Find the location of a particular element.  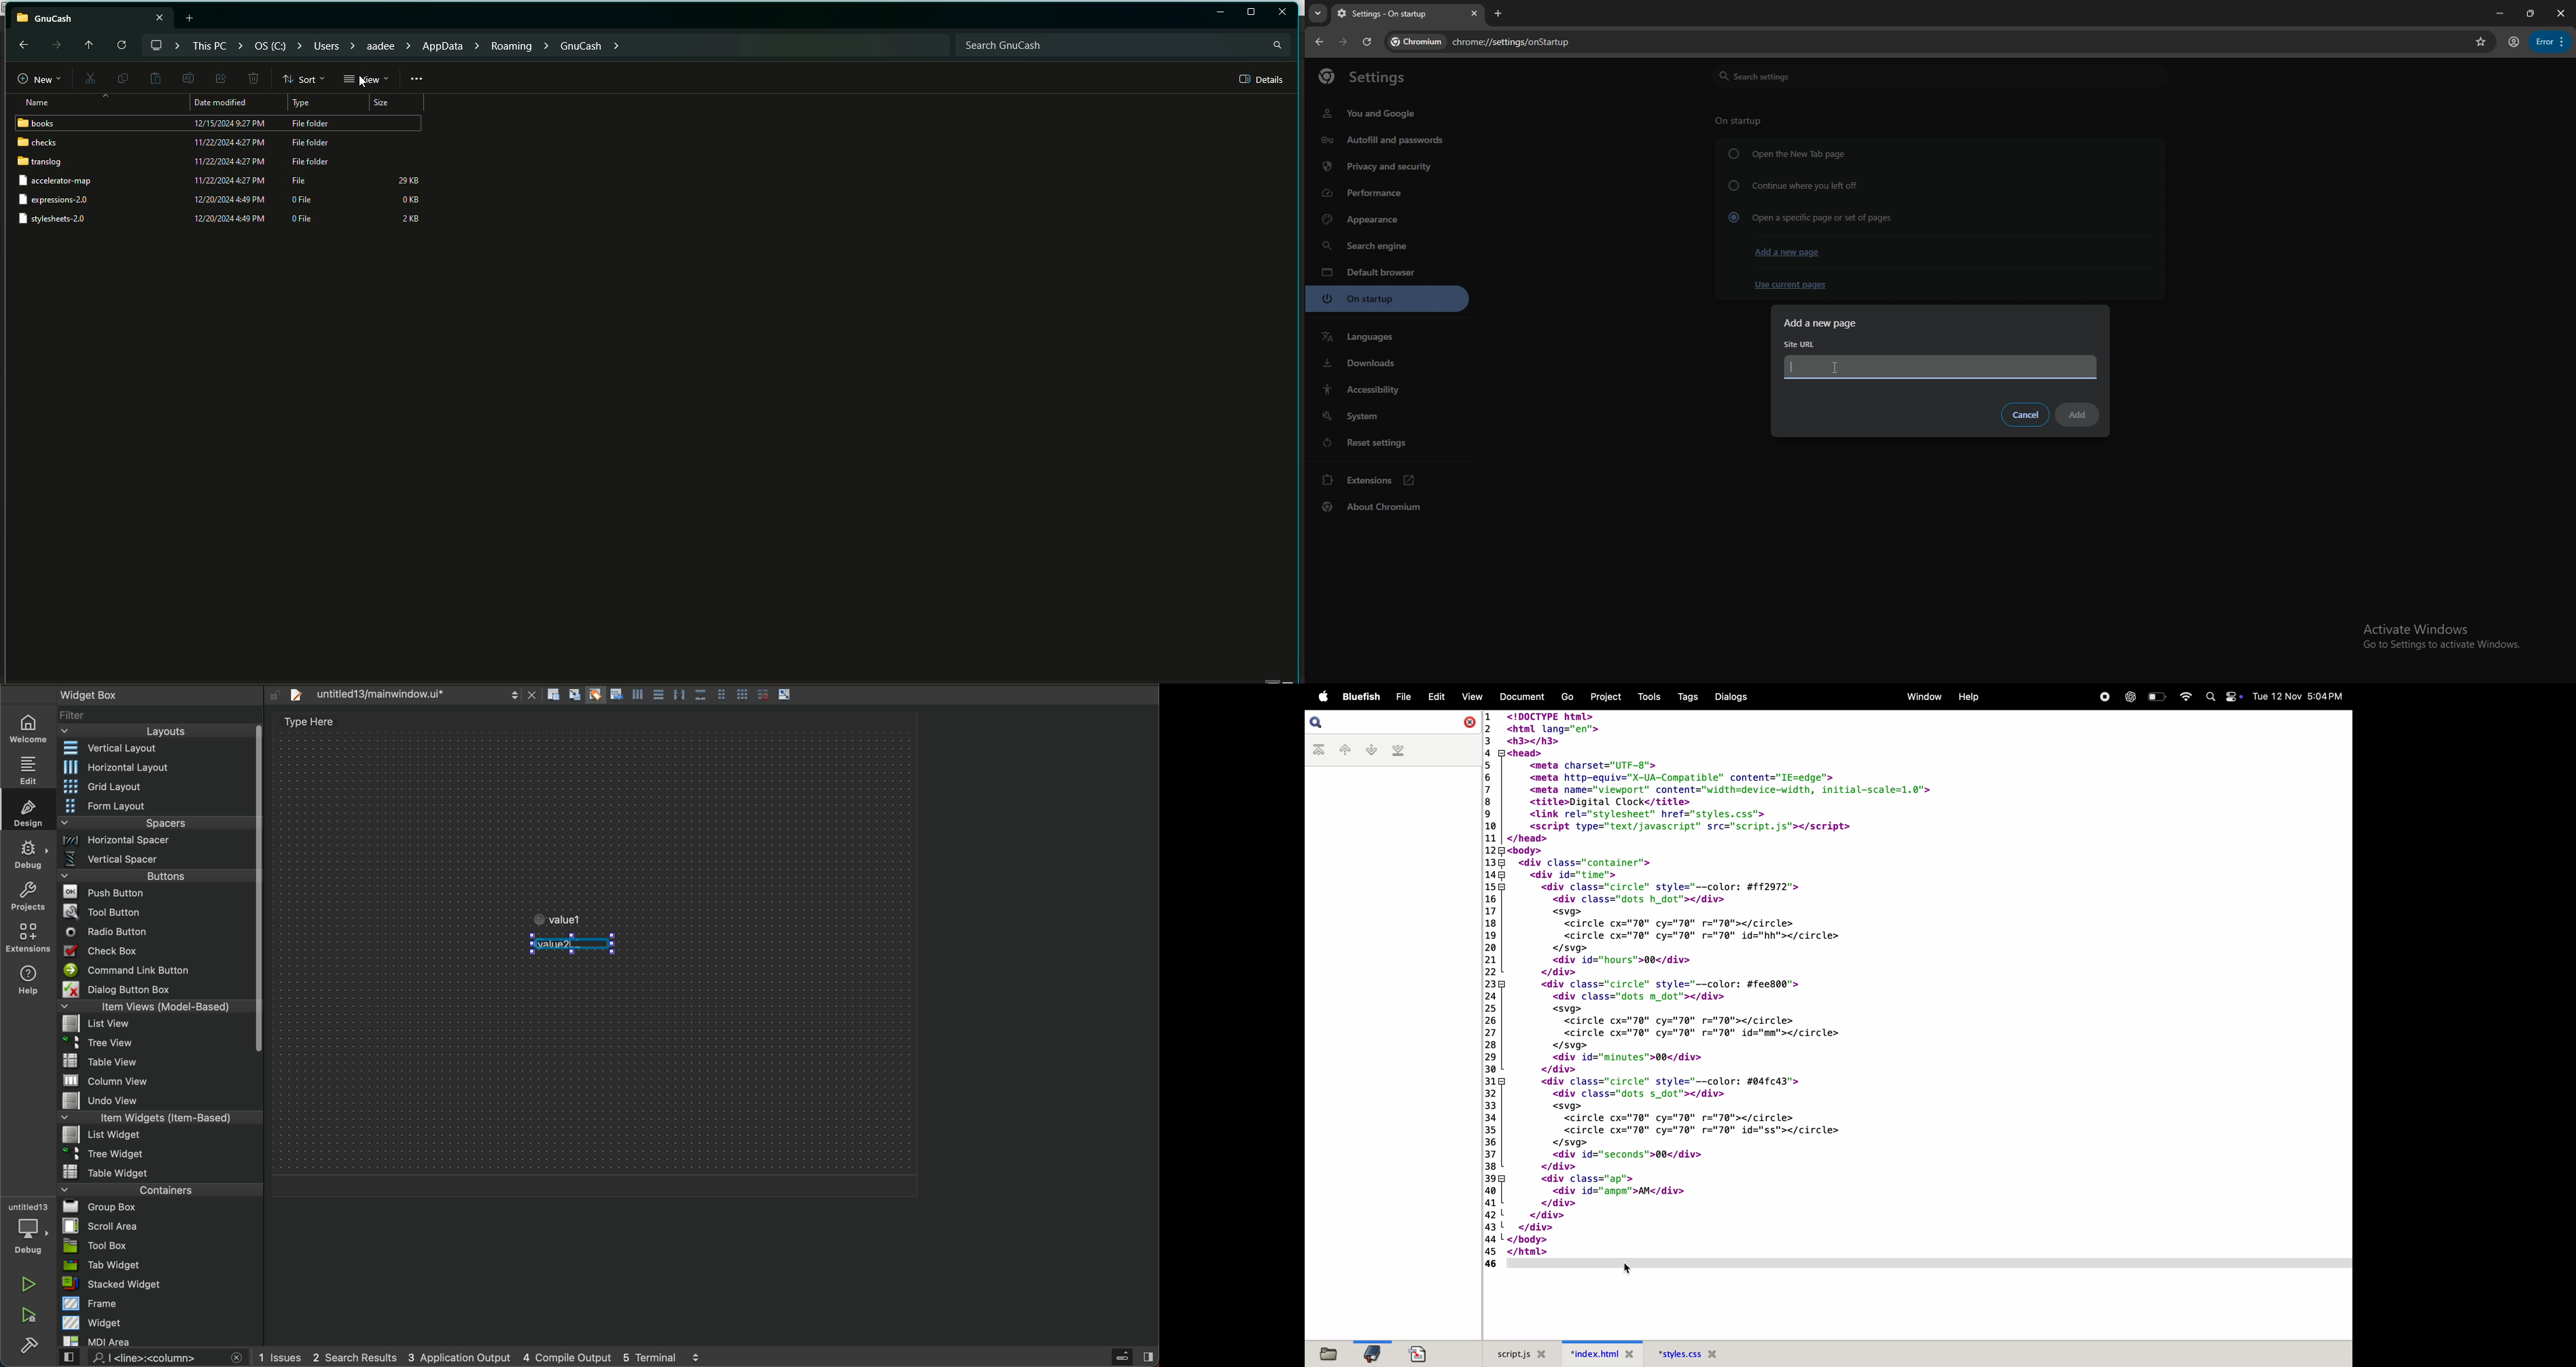

on startup is located at coordinates (1389, 298).